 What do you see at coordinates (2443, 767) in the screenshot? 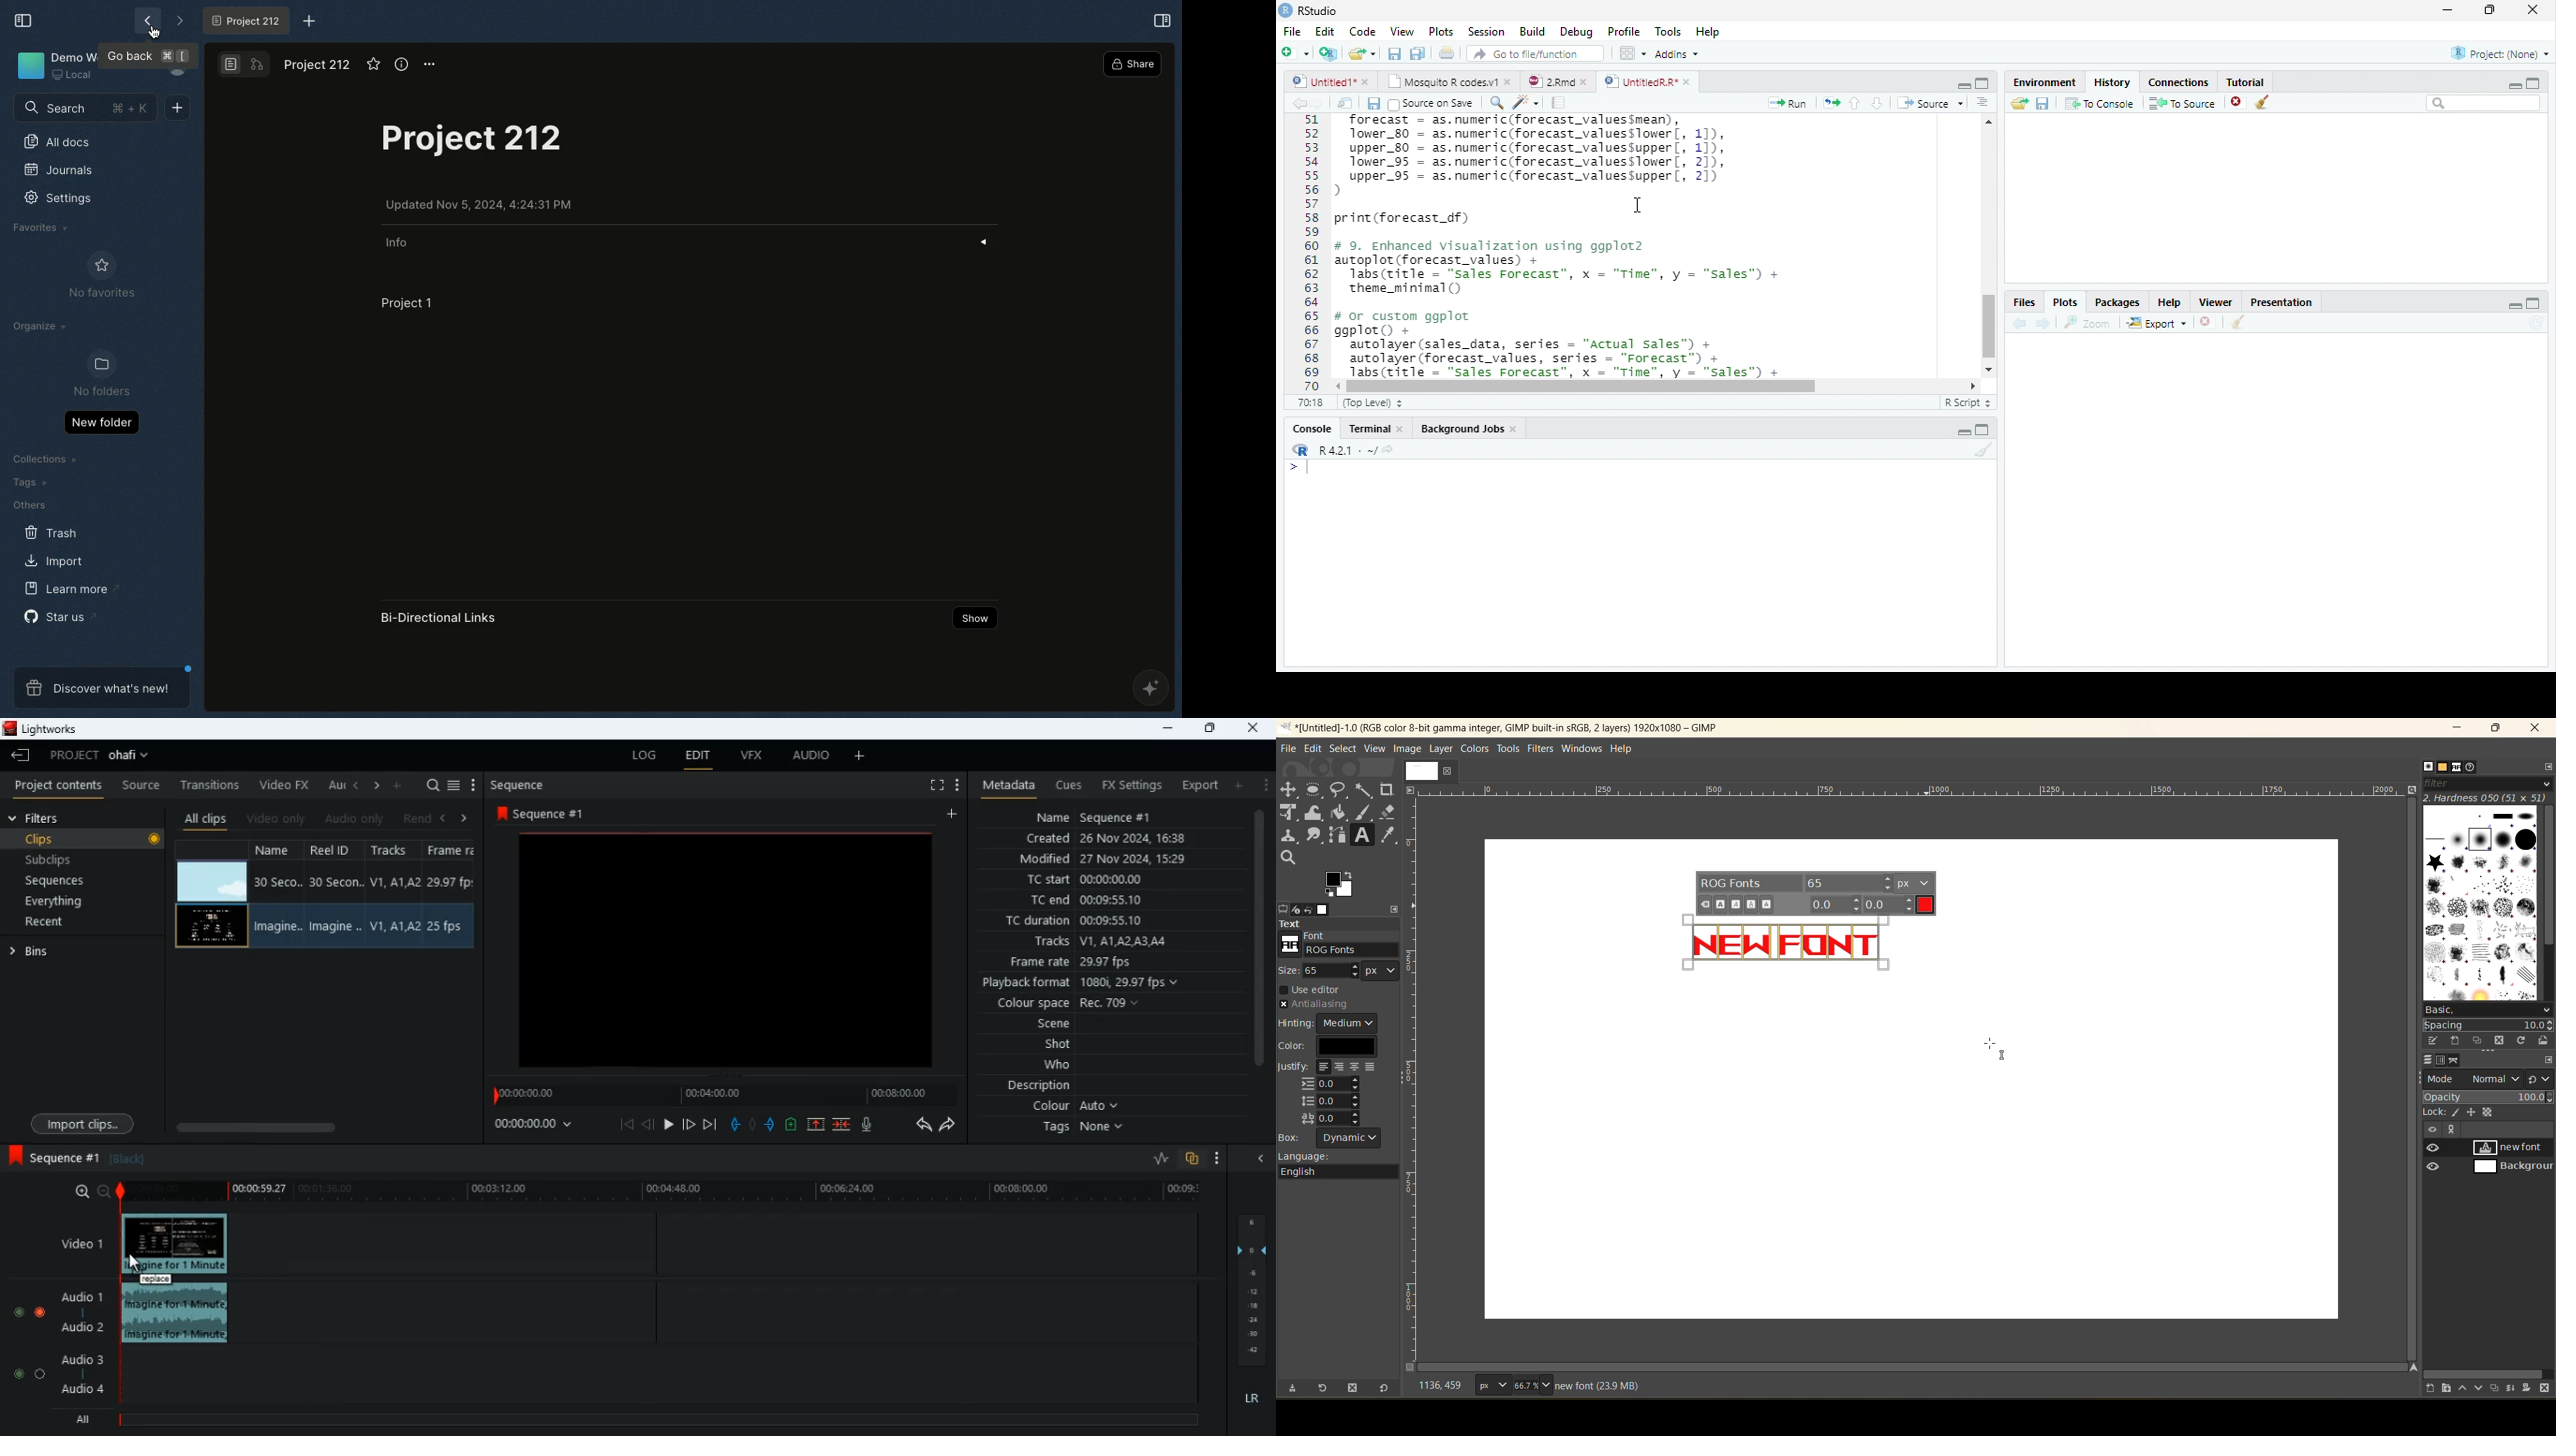
I see `patterns` at bounding box center [2443, 767].